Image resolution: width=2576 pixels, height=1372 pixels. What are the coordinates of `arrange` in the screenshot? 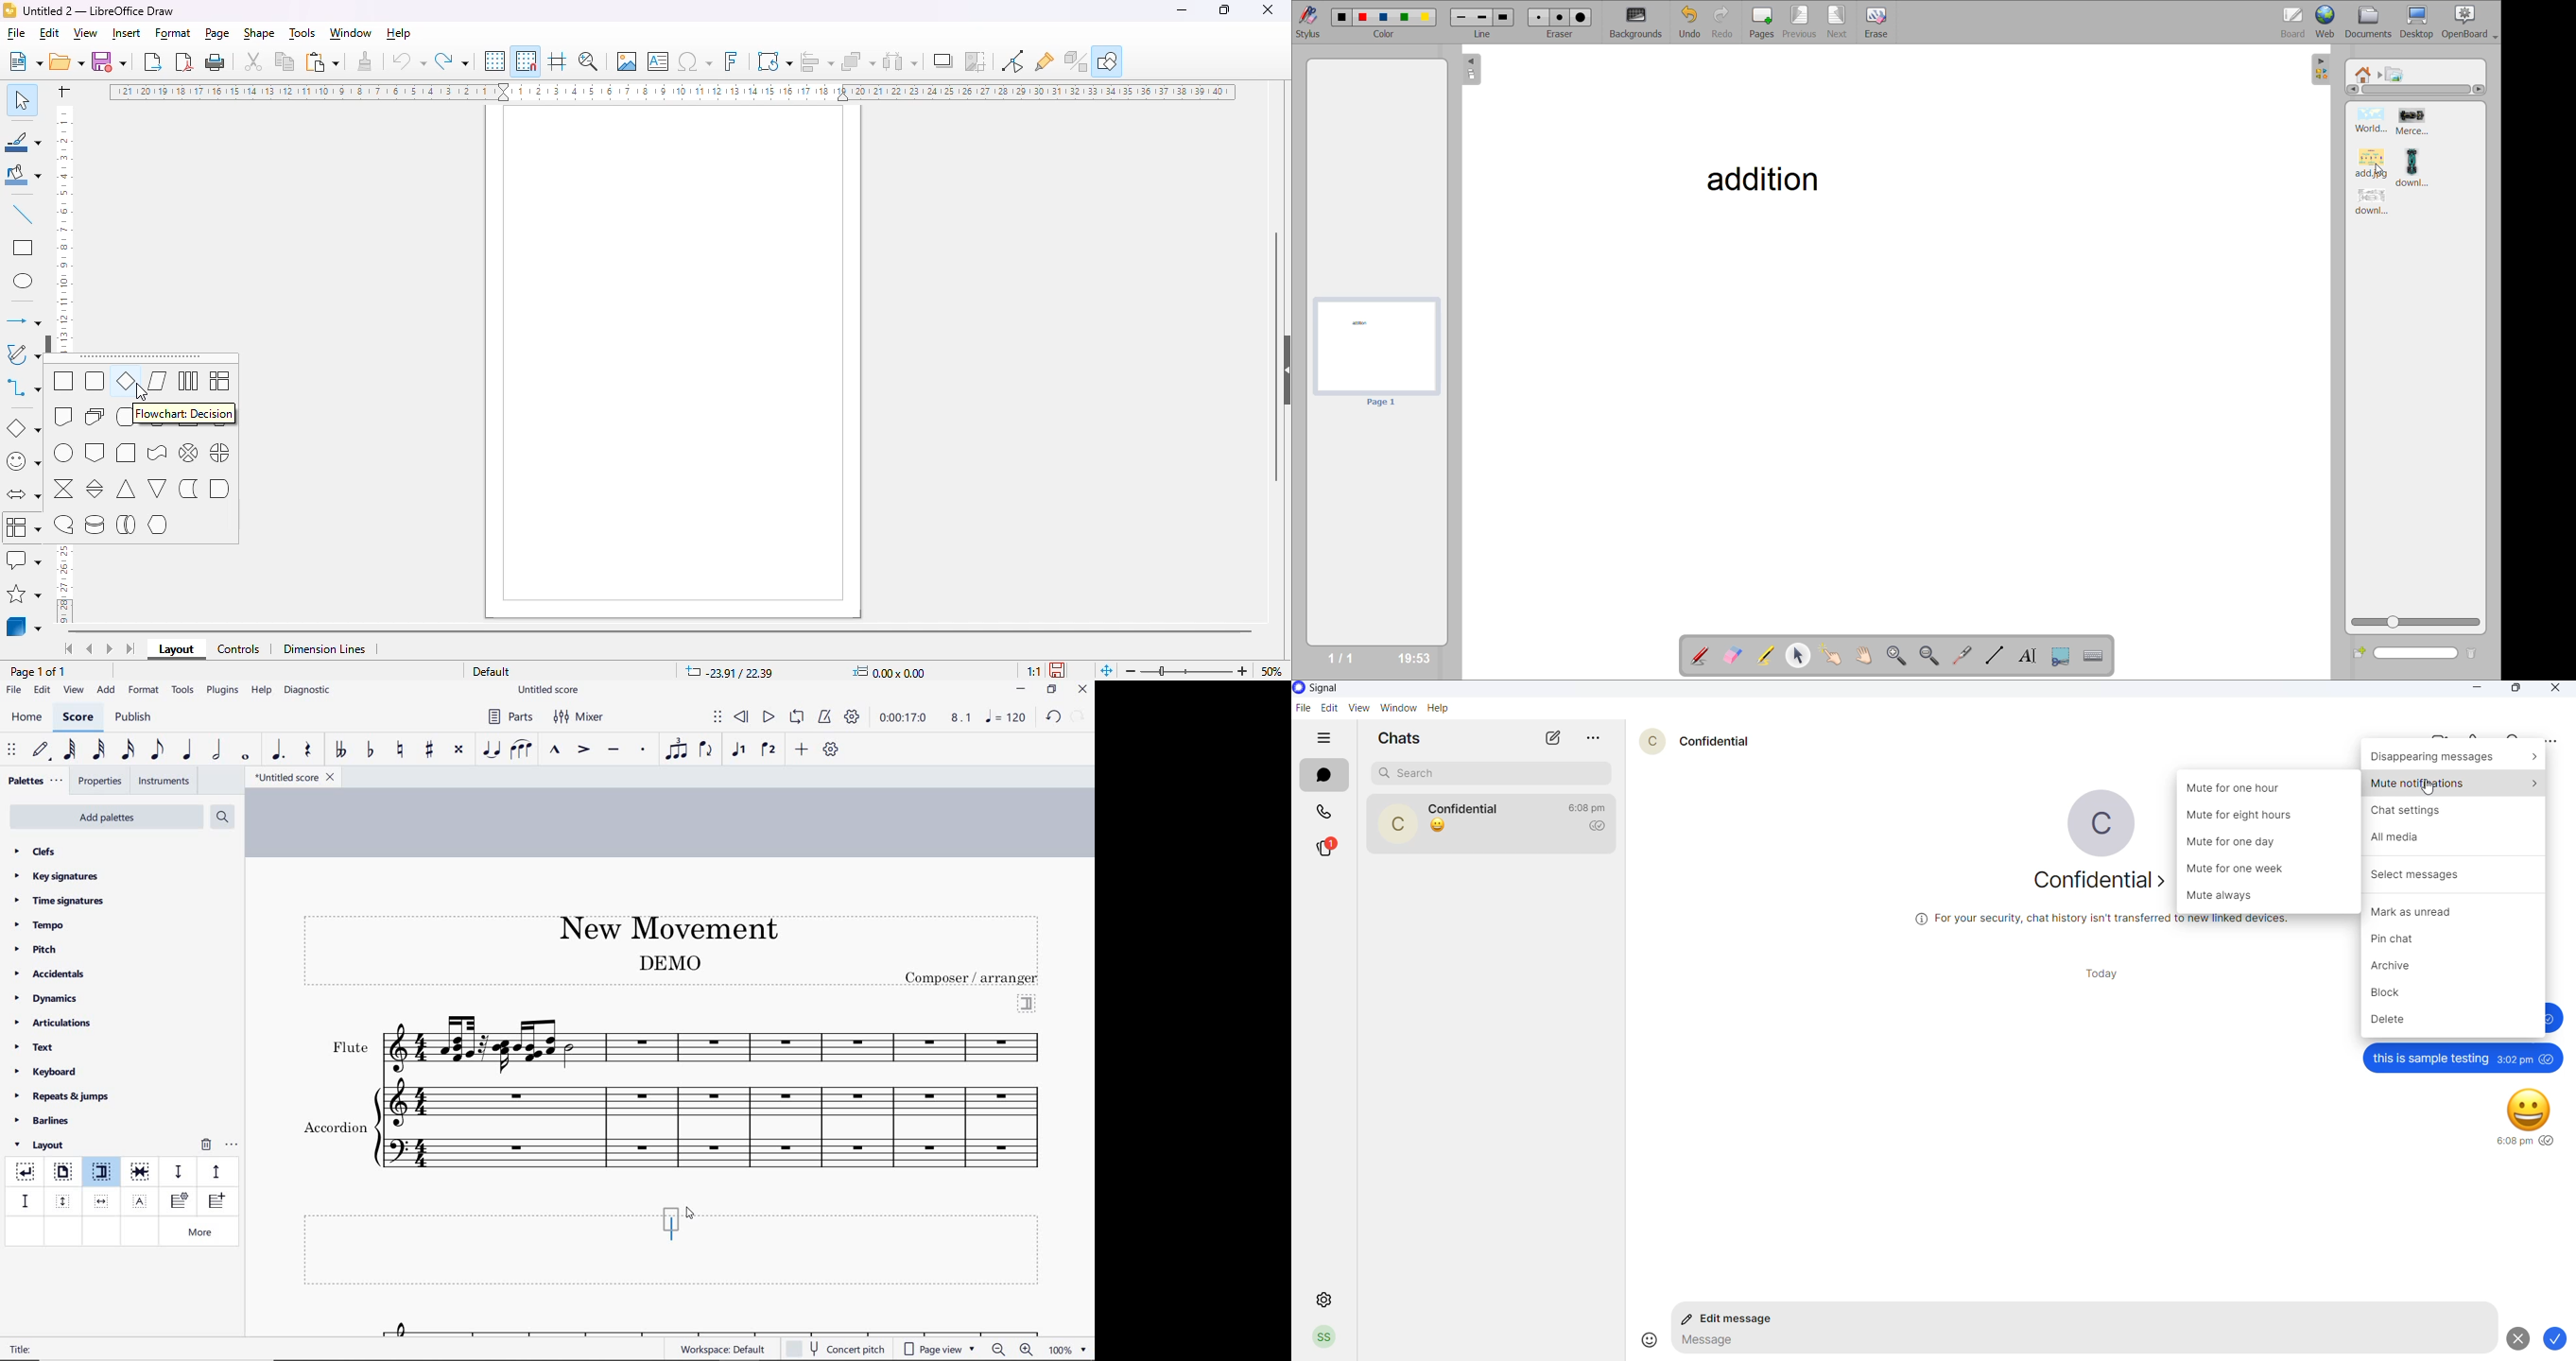 It's located at (858, 60).